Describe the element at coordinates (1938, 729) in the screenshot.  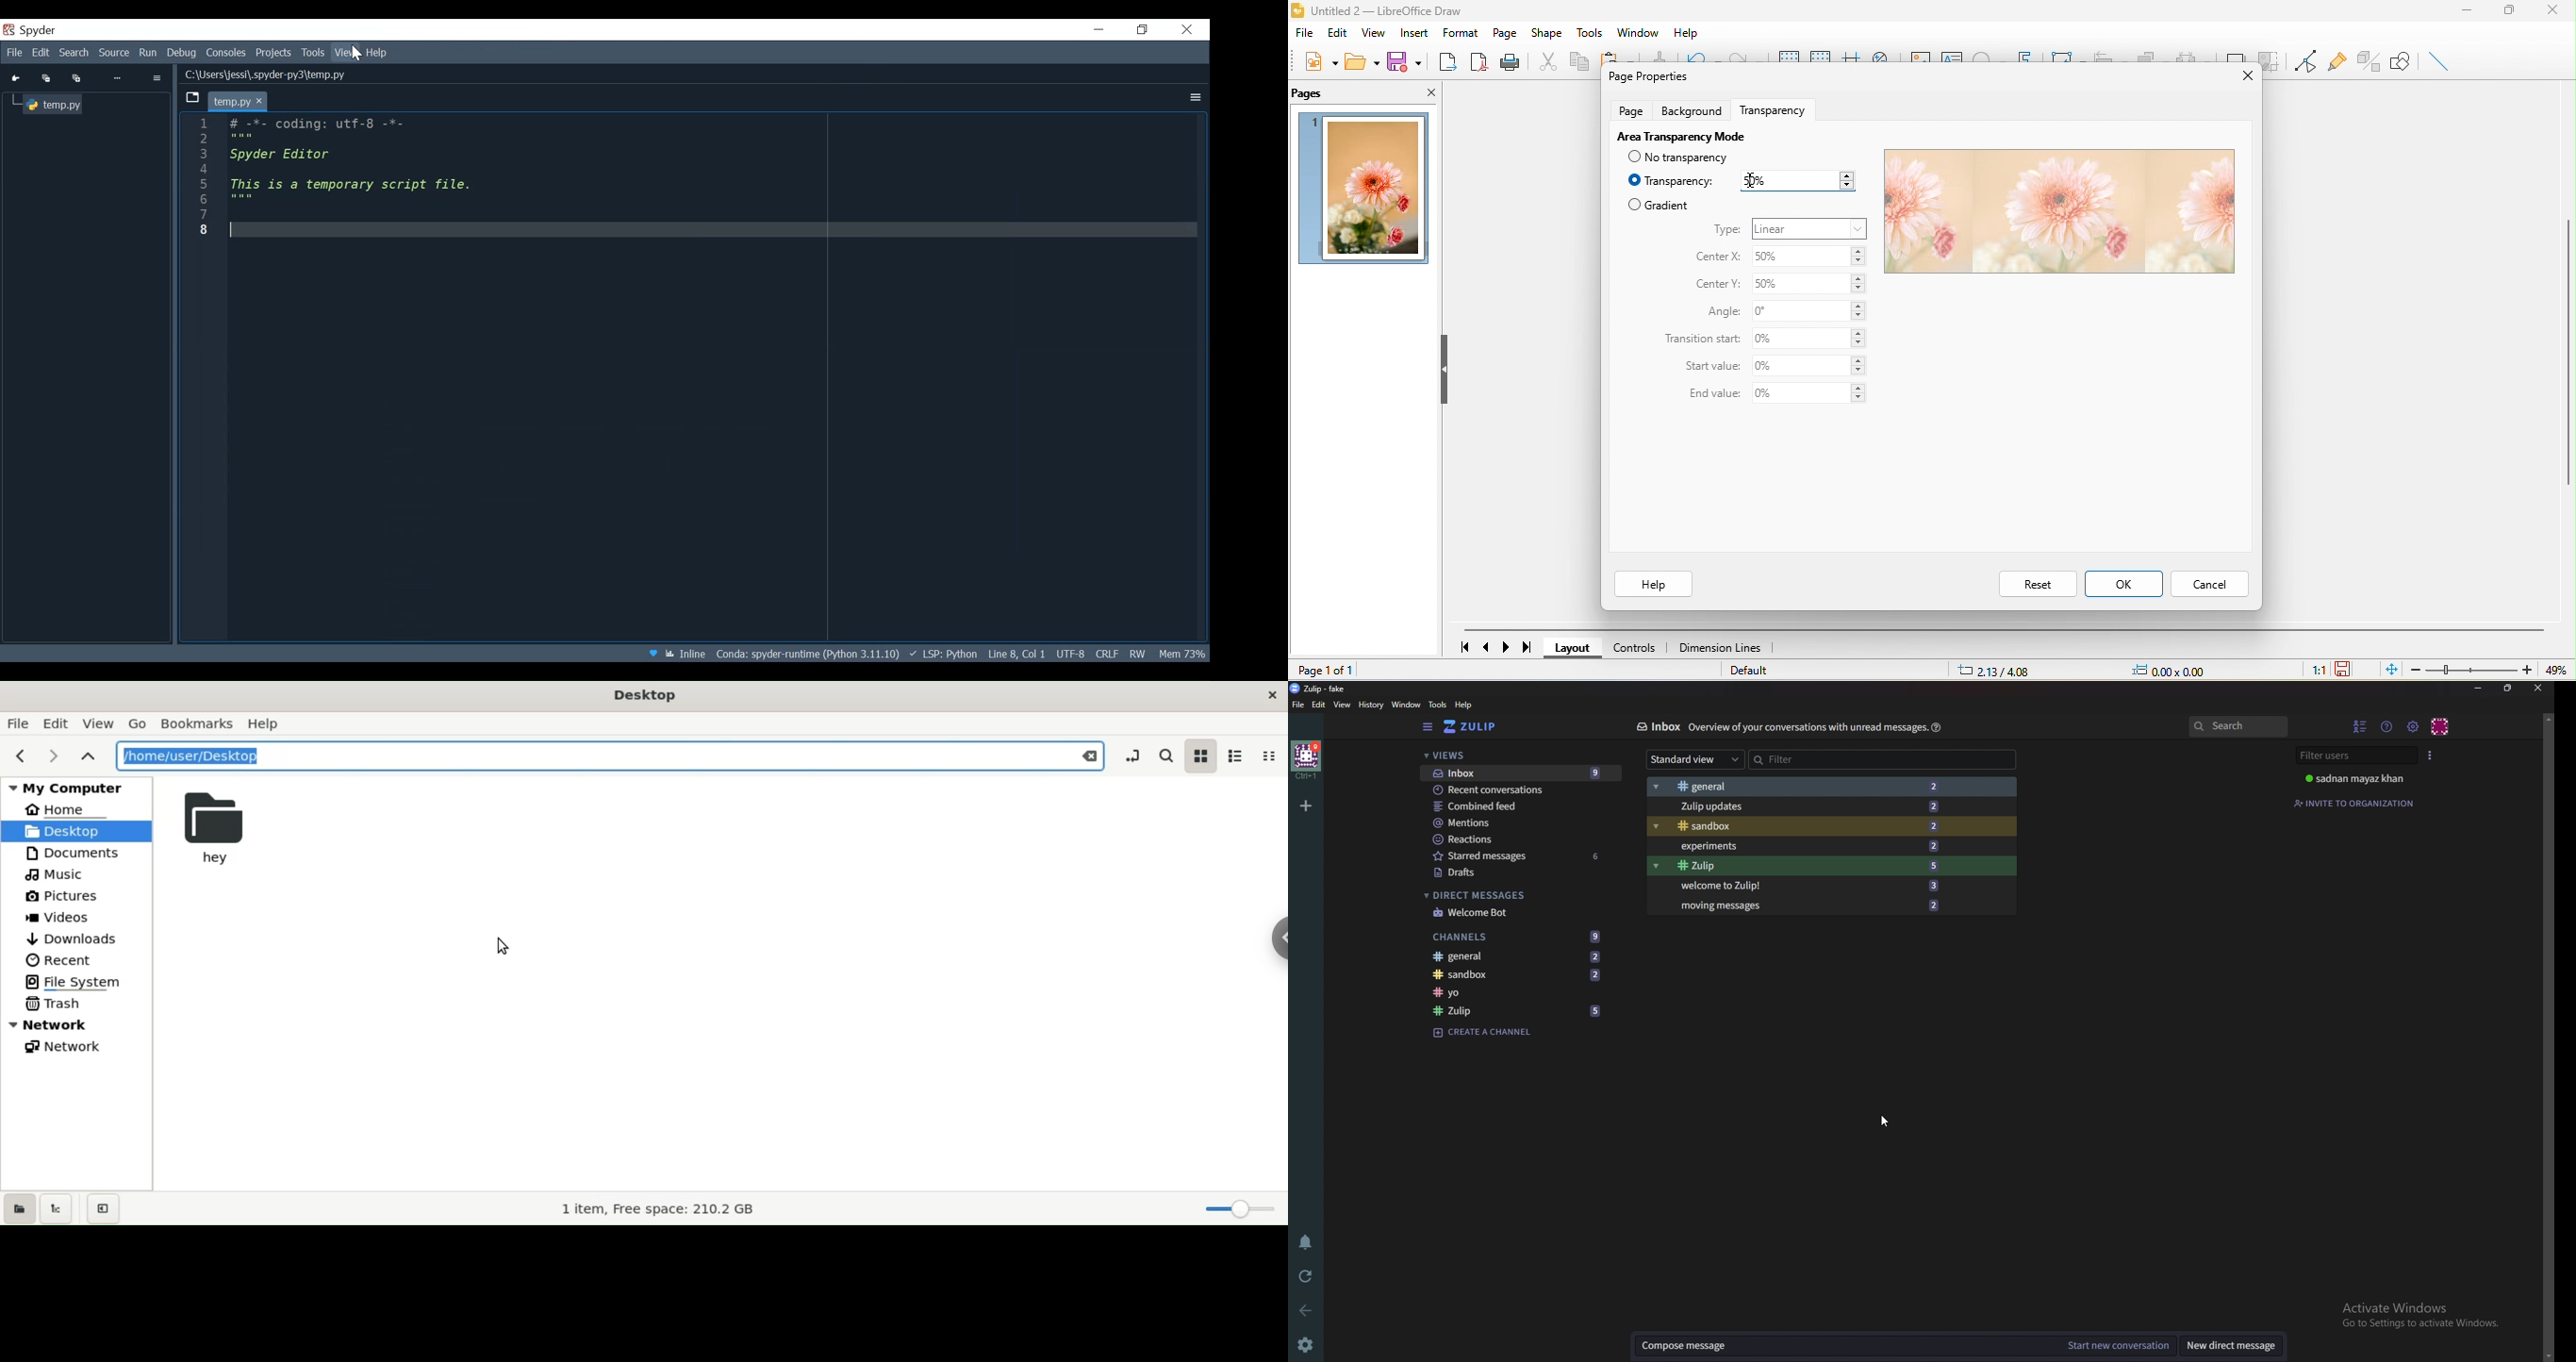
I see `help` at that location.